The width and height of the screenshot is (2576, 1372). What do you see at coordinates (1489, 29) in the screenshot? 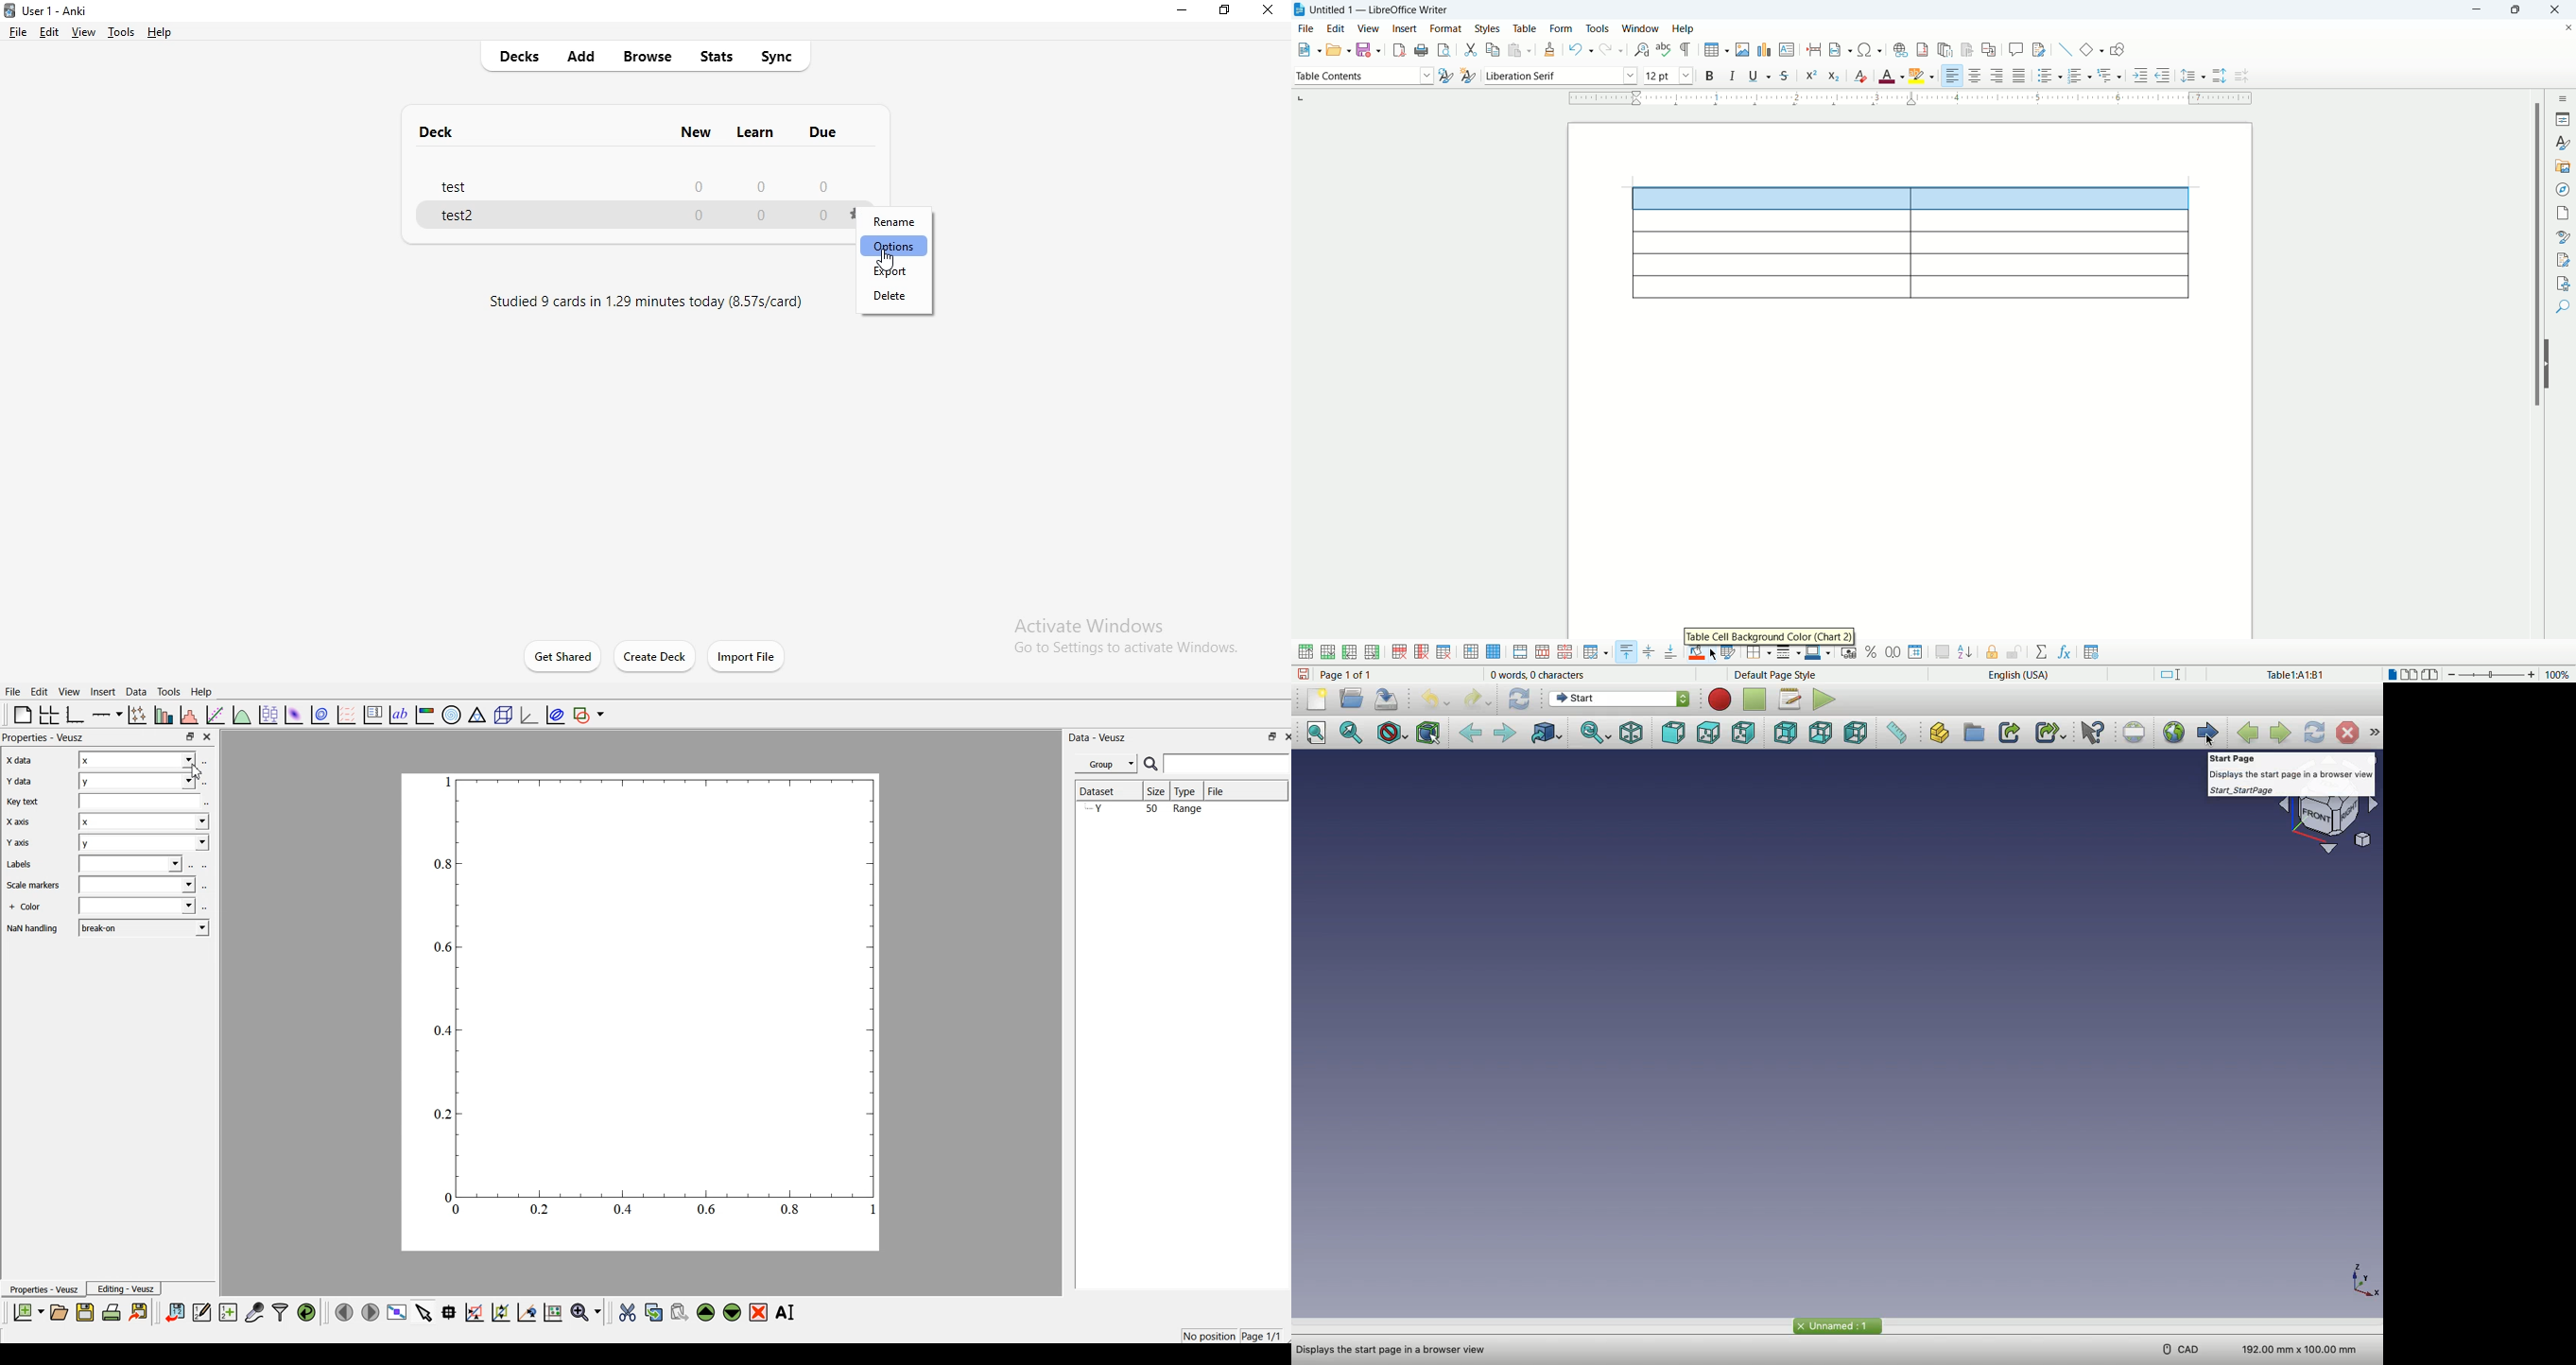
I see `styles` at bounding box center [1489, 29].